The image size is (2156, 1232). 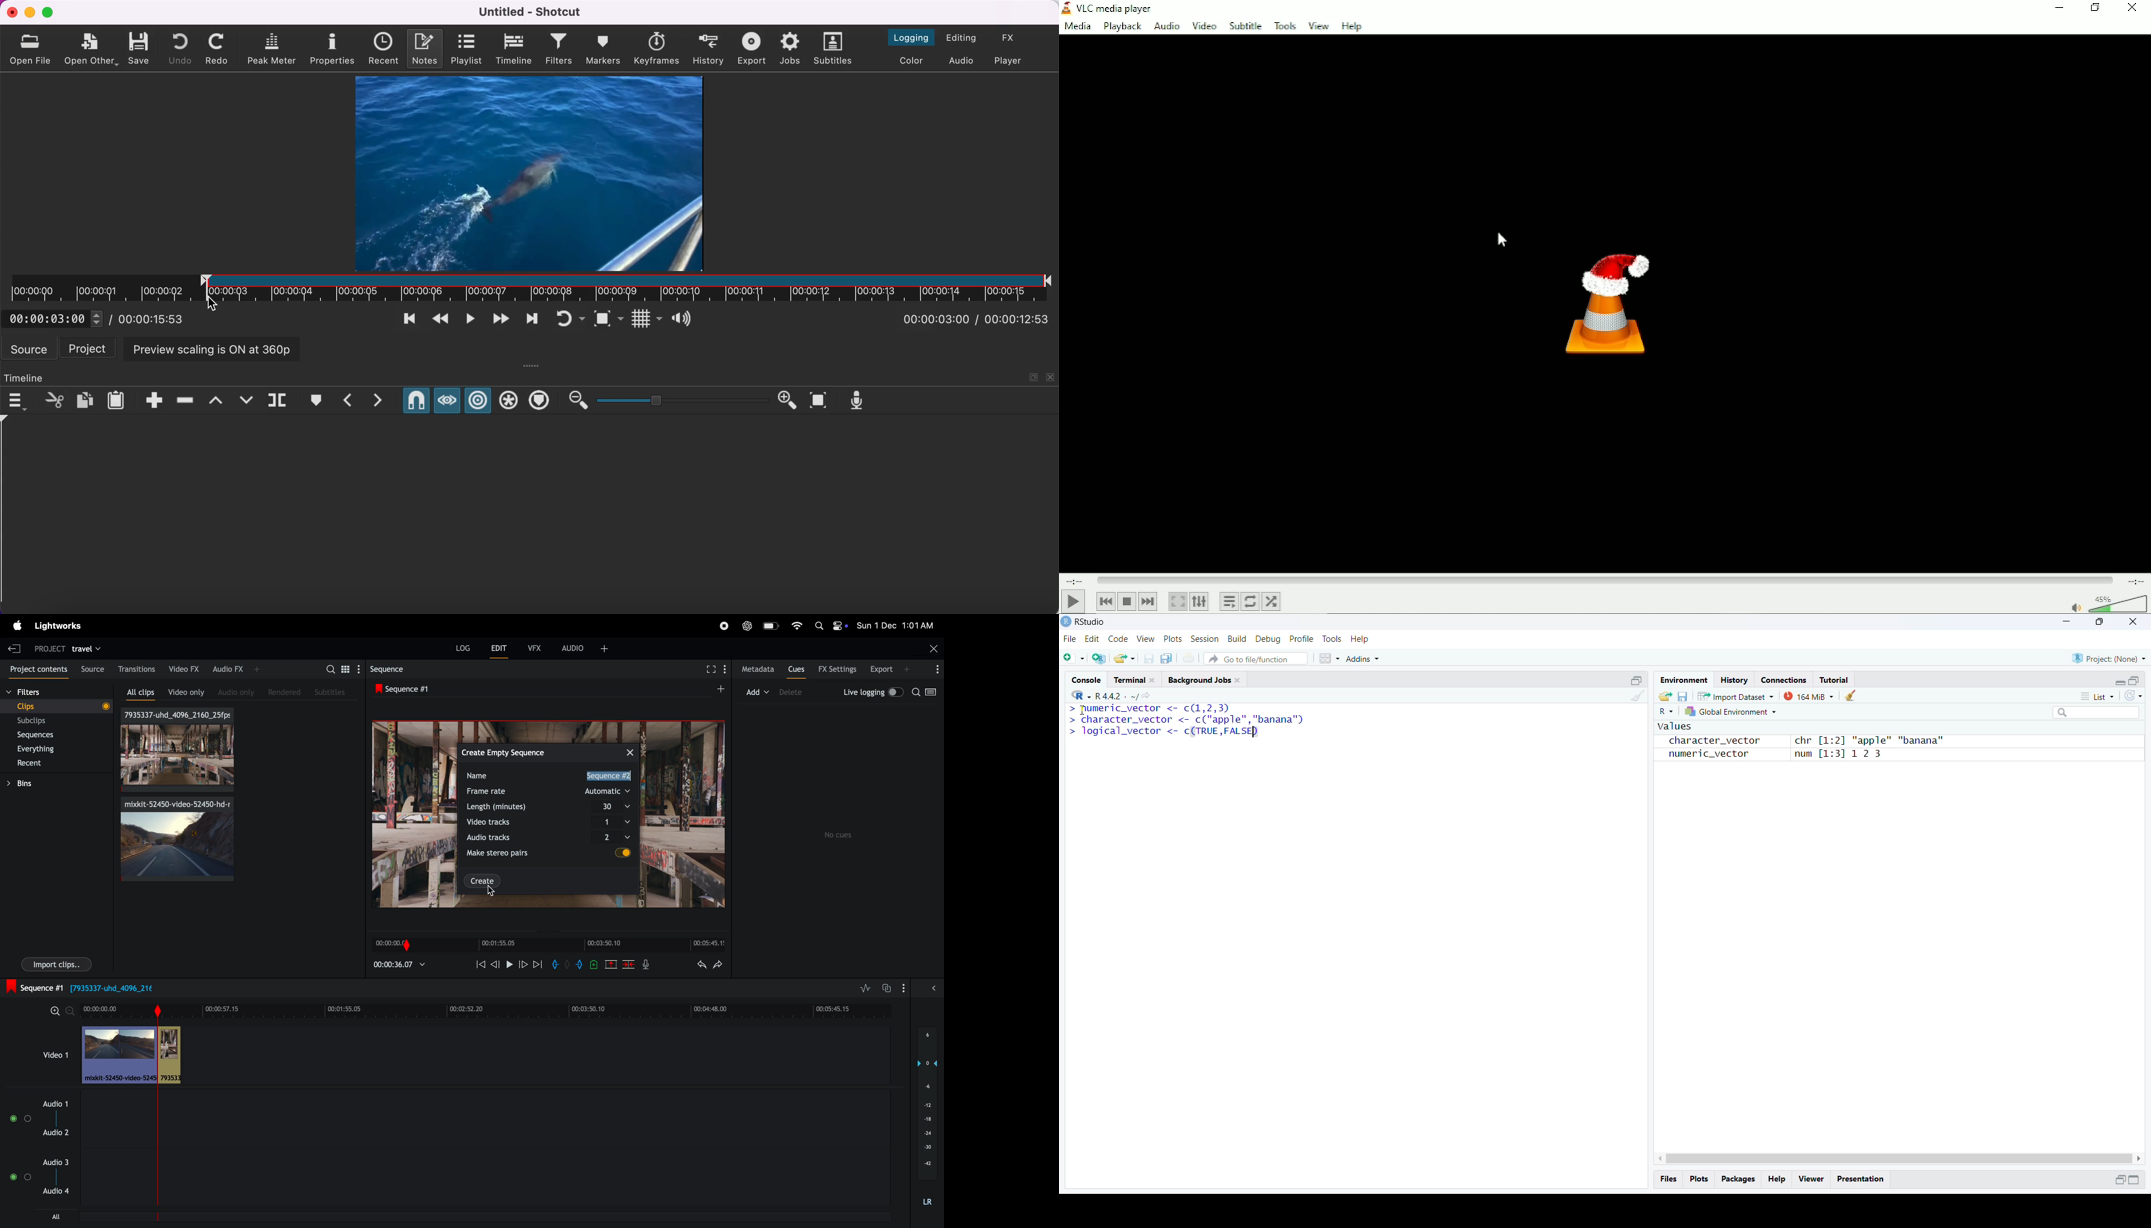 What do you see at coordinates (508, 963) in the screenshot?
I see `pause play` at bounding box center [508, 963].